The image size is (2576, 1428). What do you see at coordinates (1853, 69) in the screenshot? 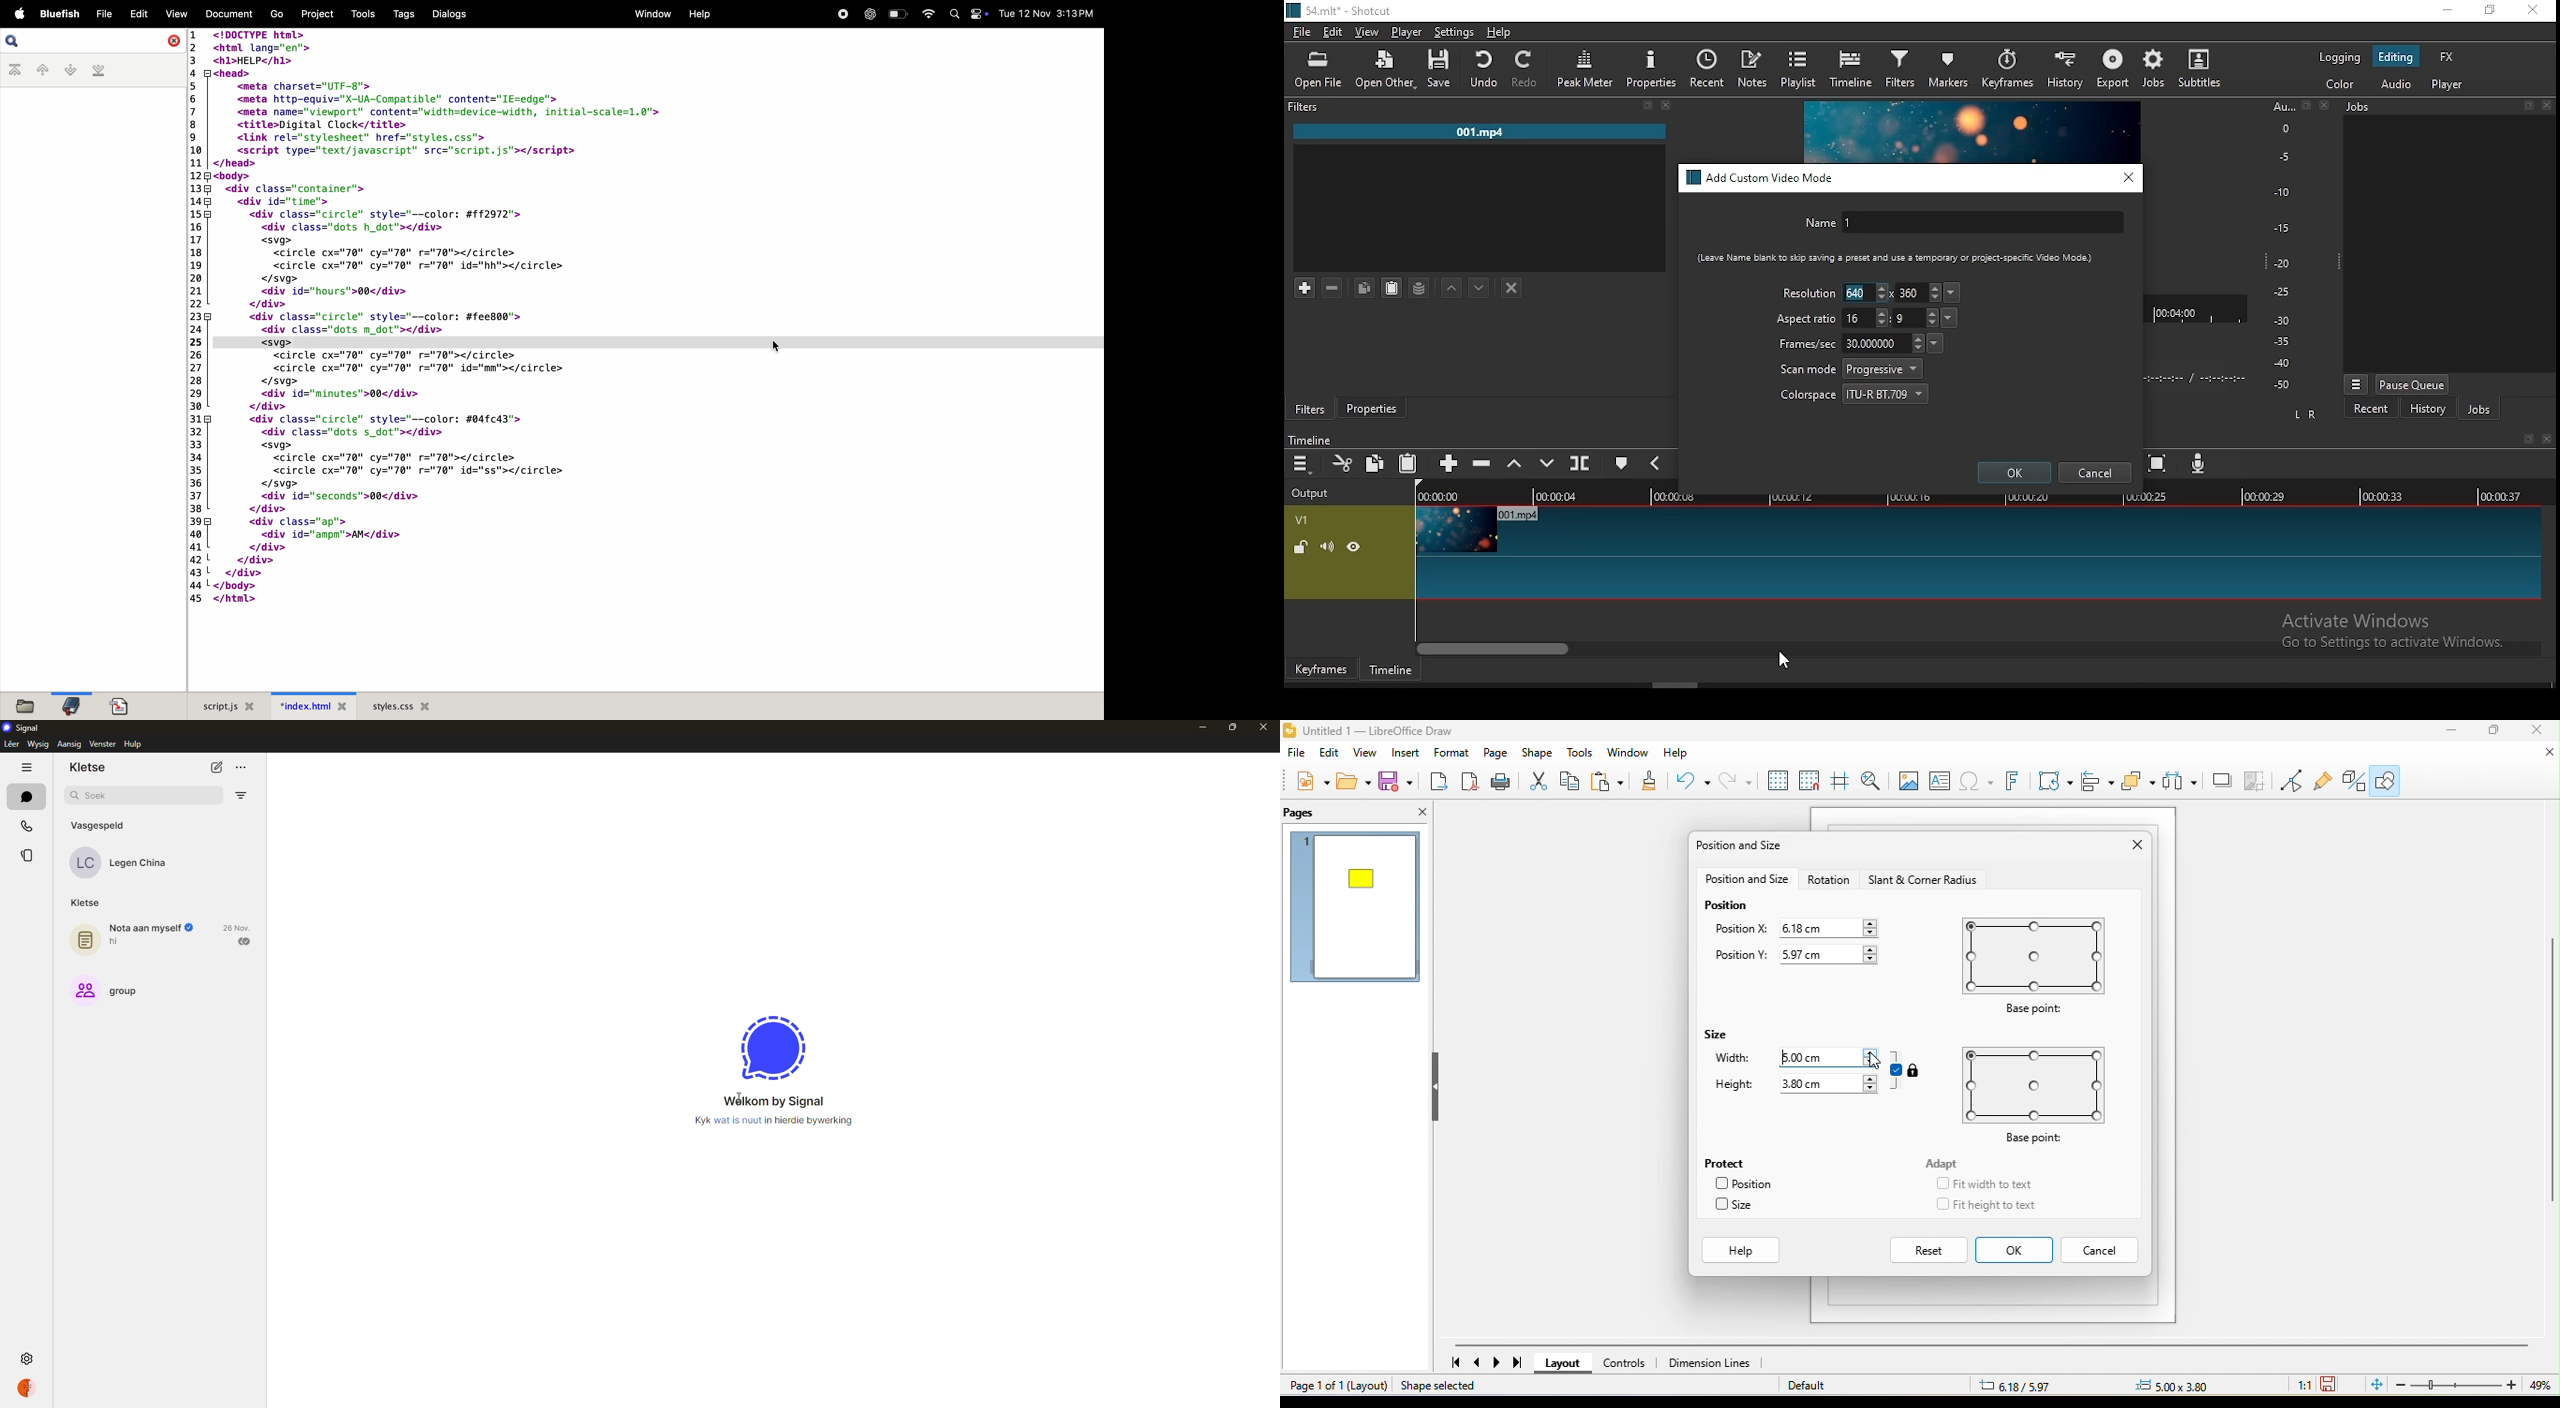
I see `timeline` at bounding box center [1853, 69].